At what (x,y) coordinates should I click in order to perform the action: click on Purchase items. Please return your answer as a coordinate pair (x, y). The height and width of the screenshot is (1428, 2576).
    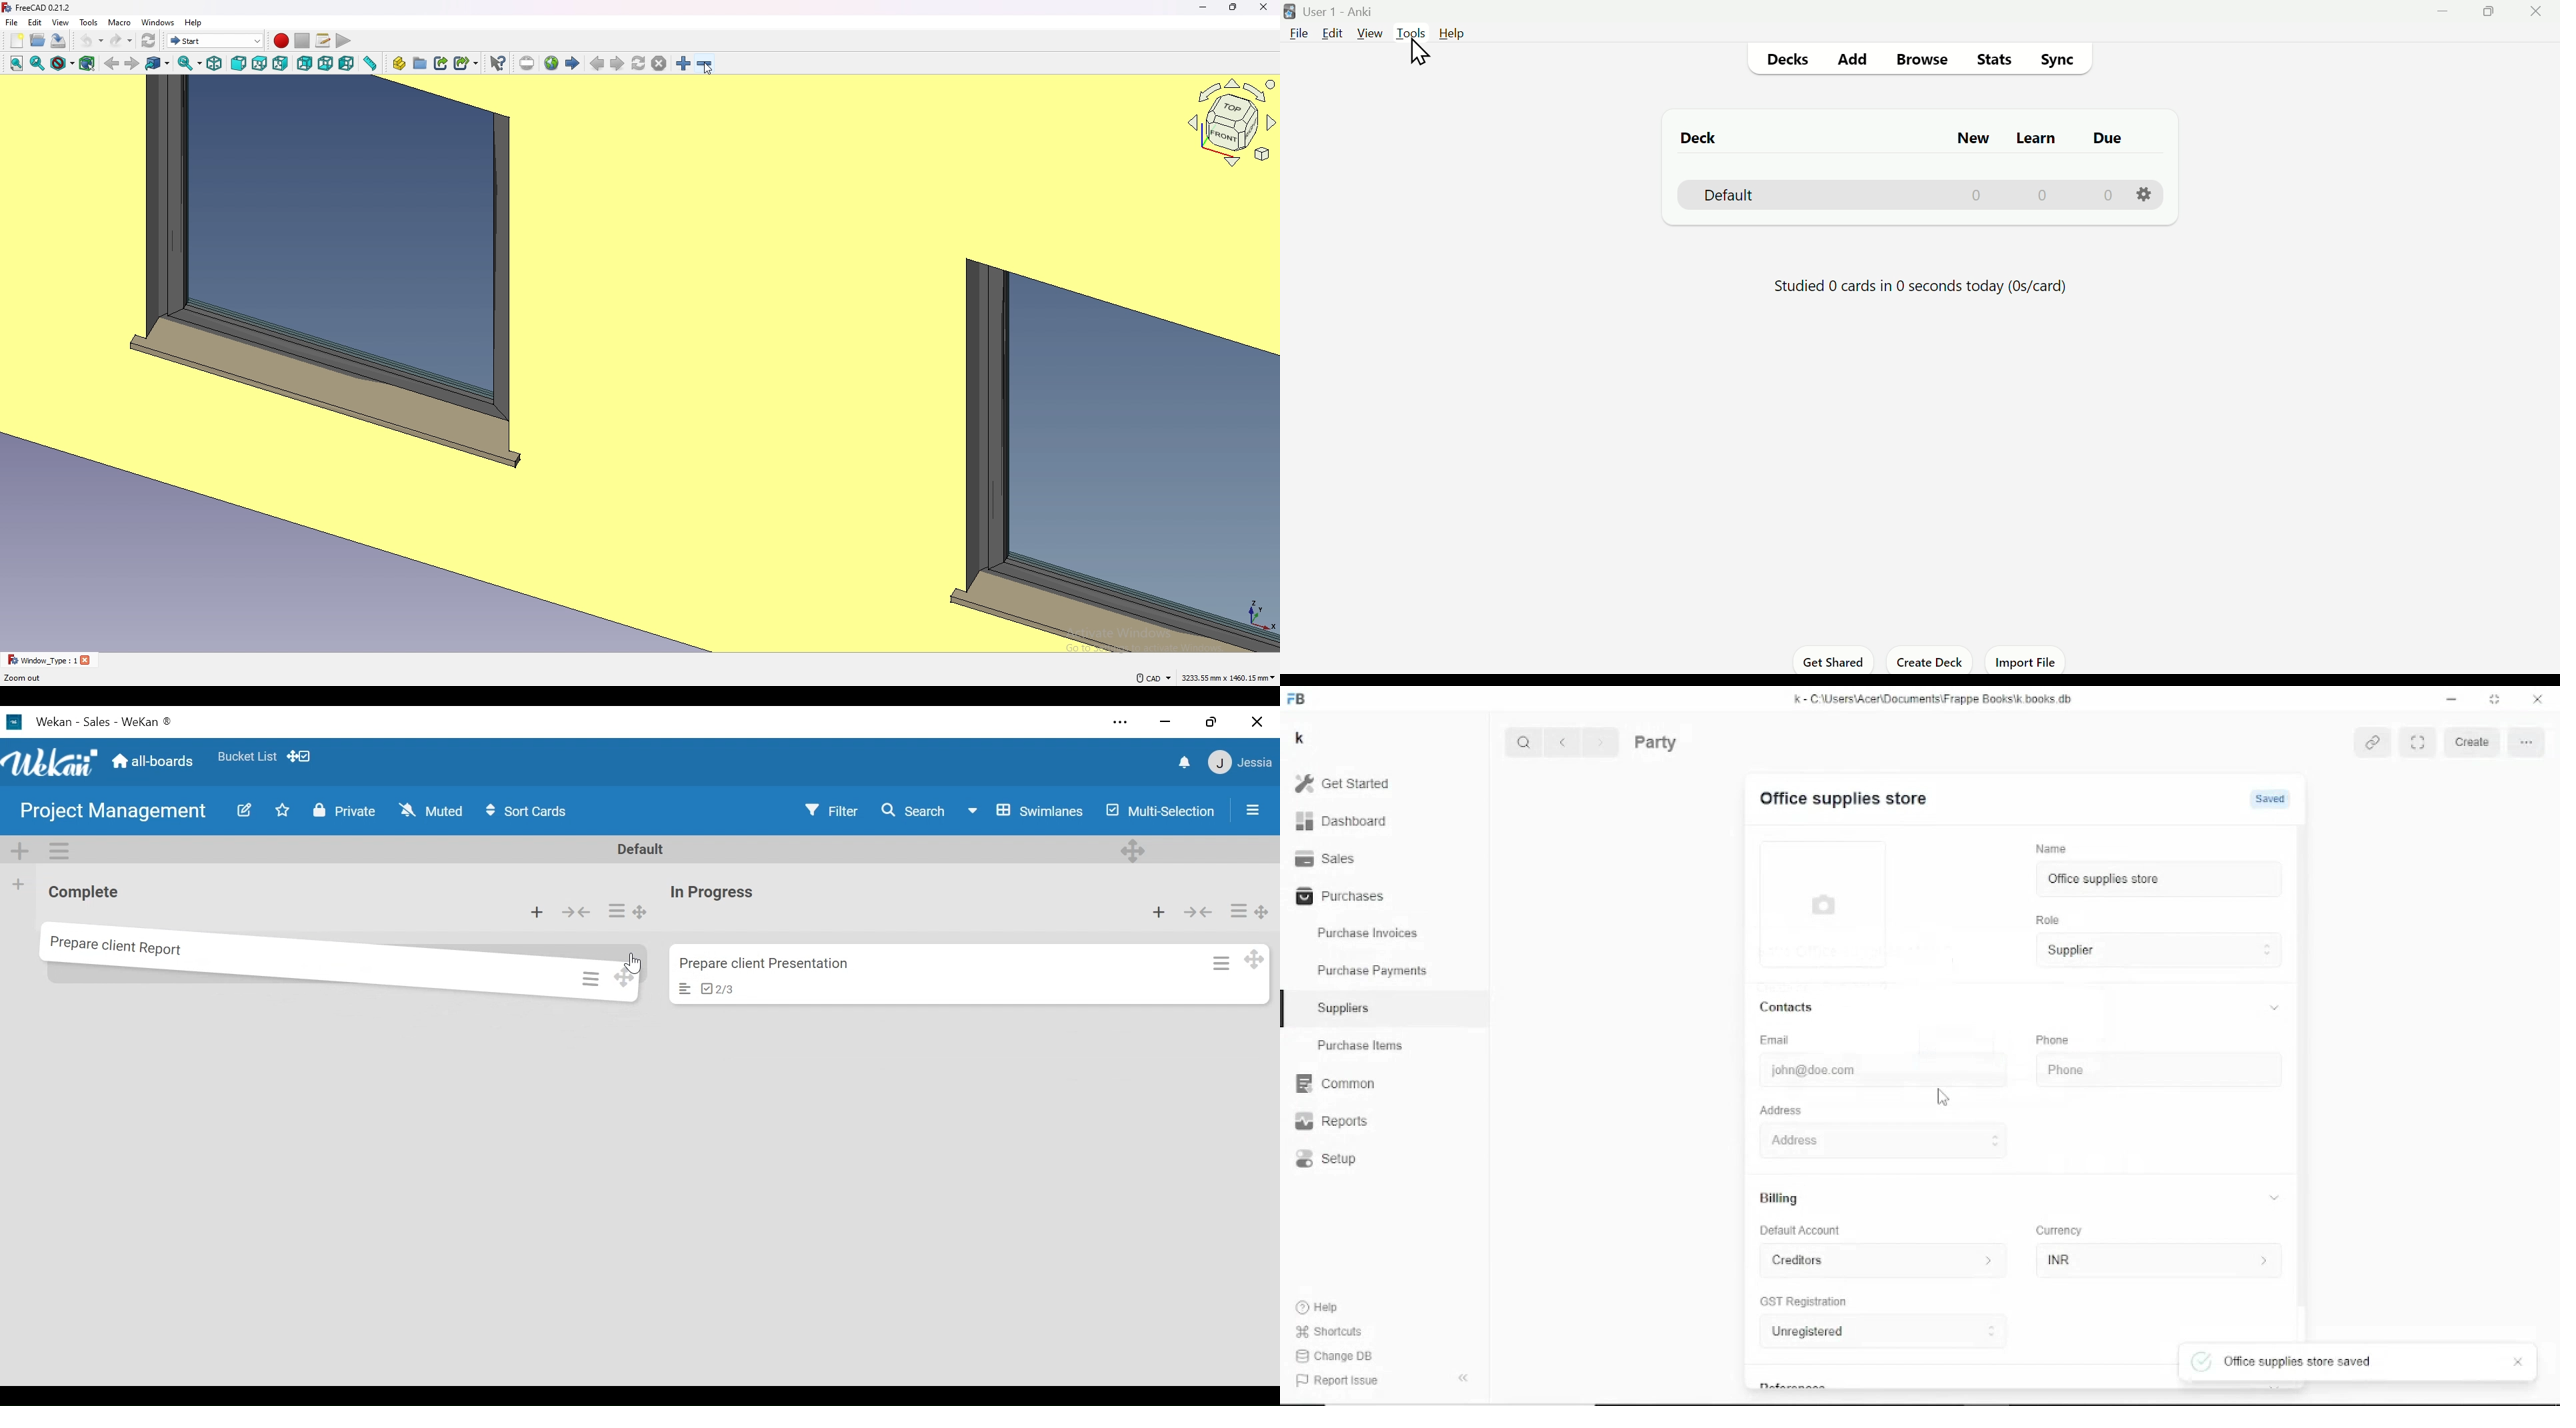
    Looking at the image, I should click on (1359, 1045).